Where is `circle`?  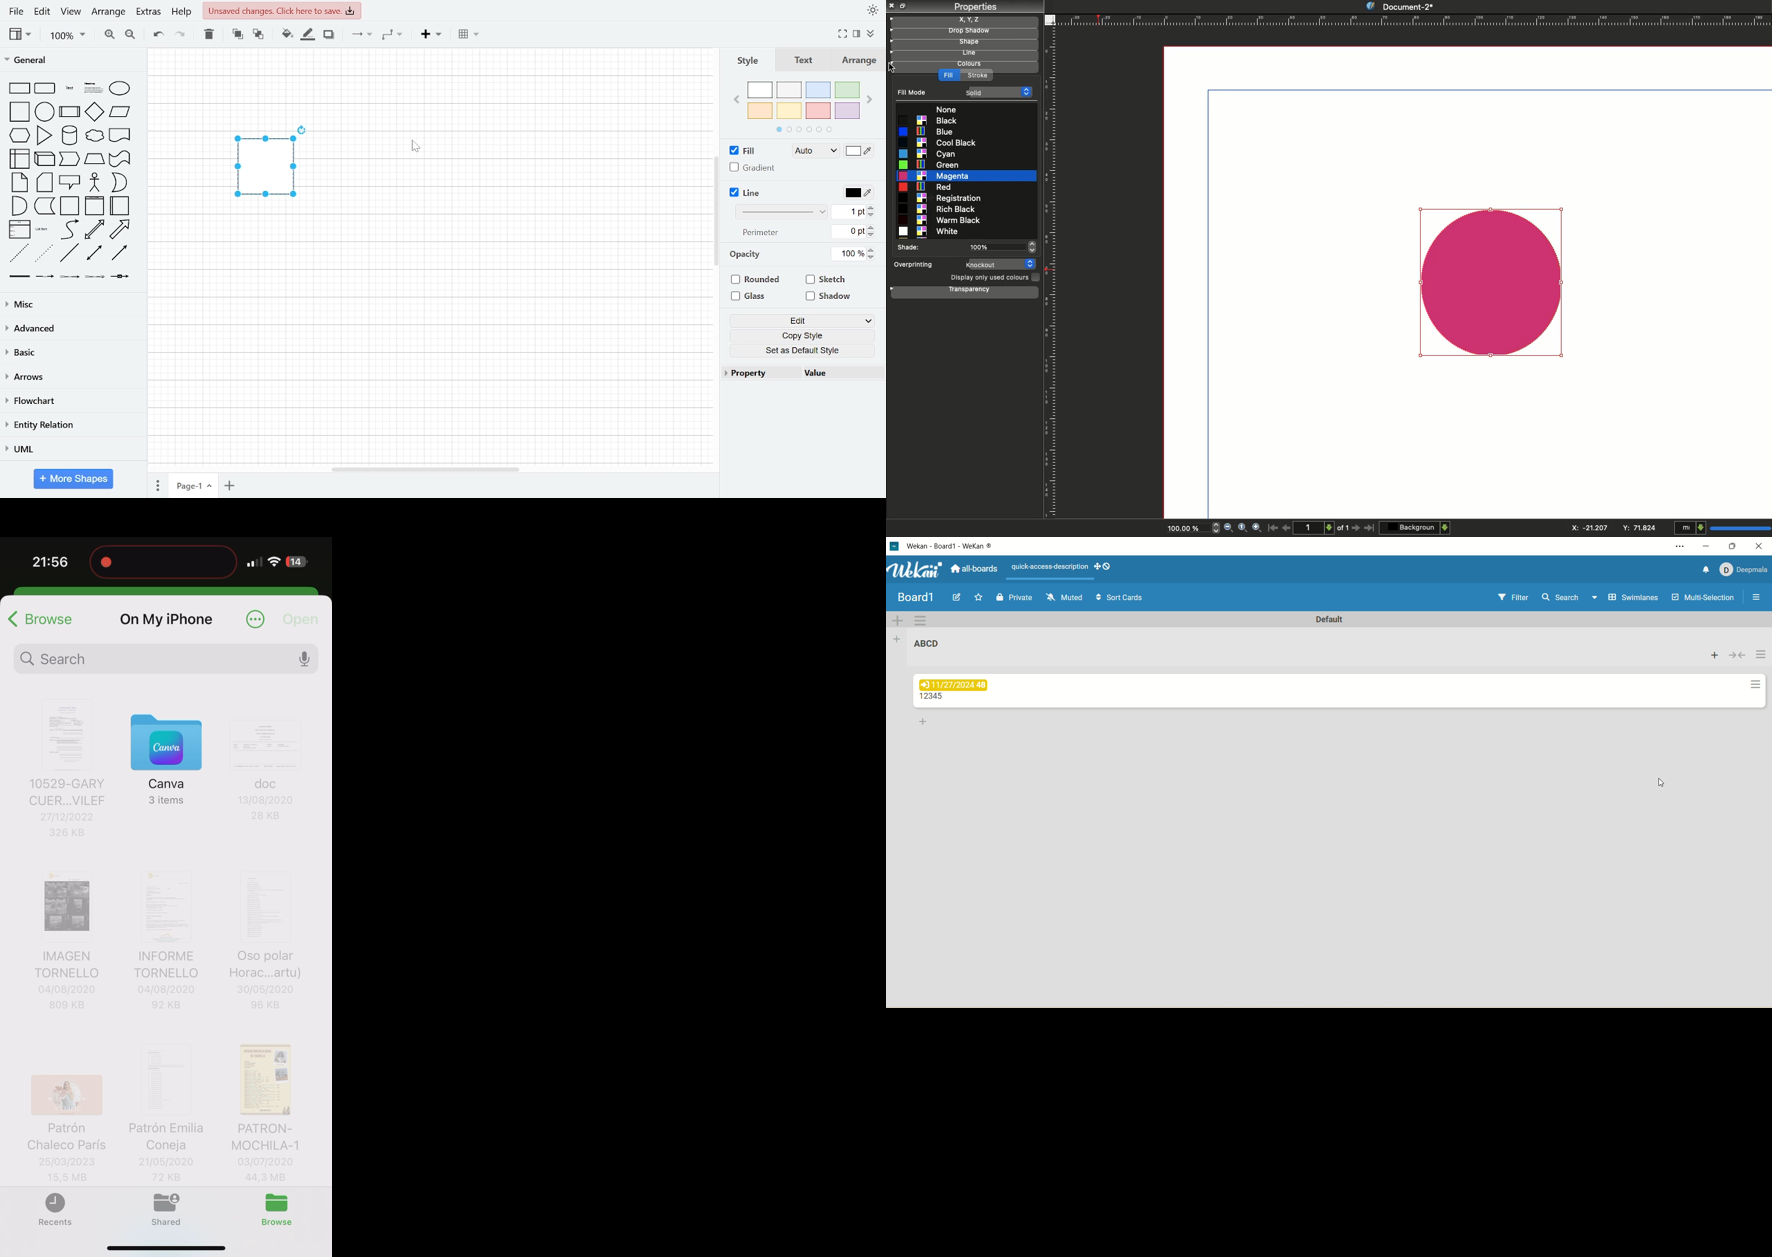 circle is located at coordinates (46, 111).